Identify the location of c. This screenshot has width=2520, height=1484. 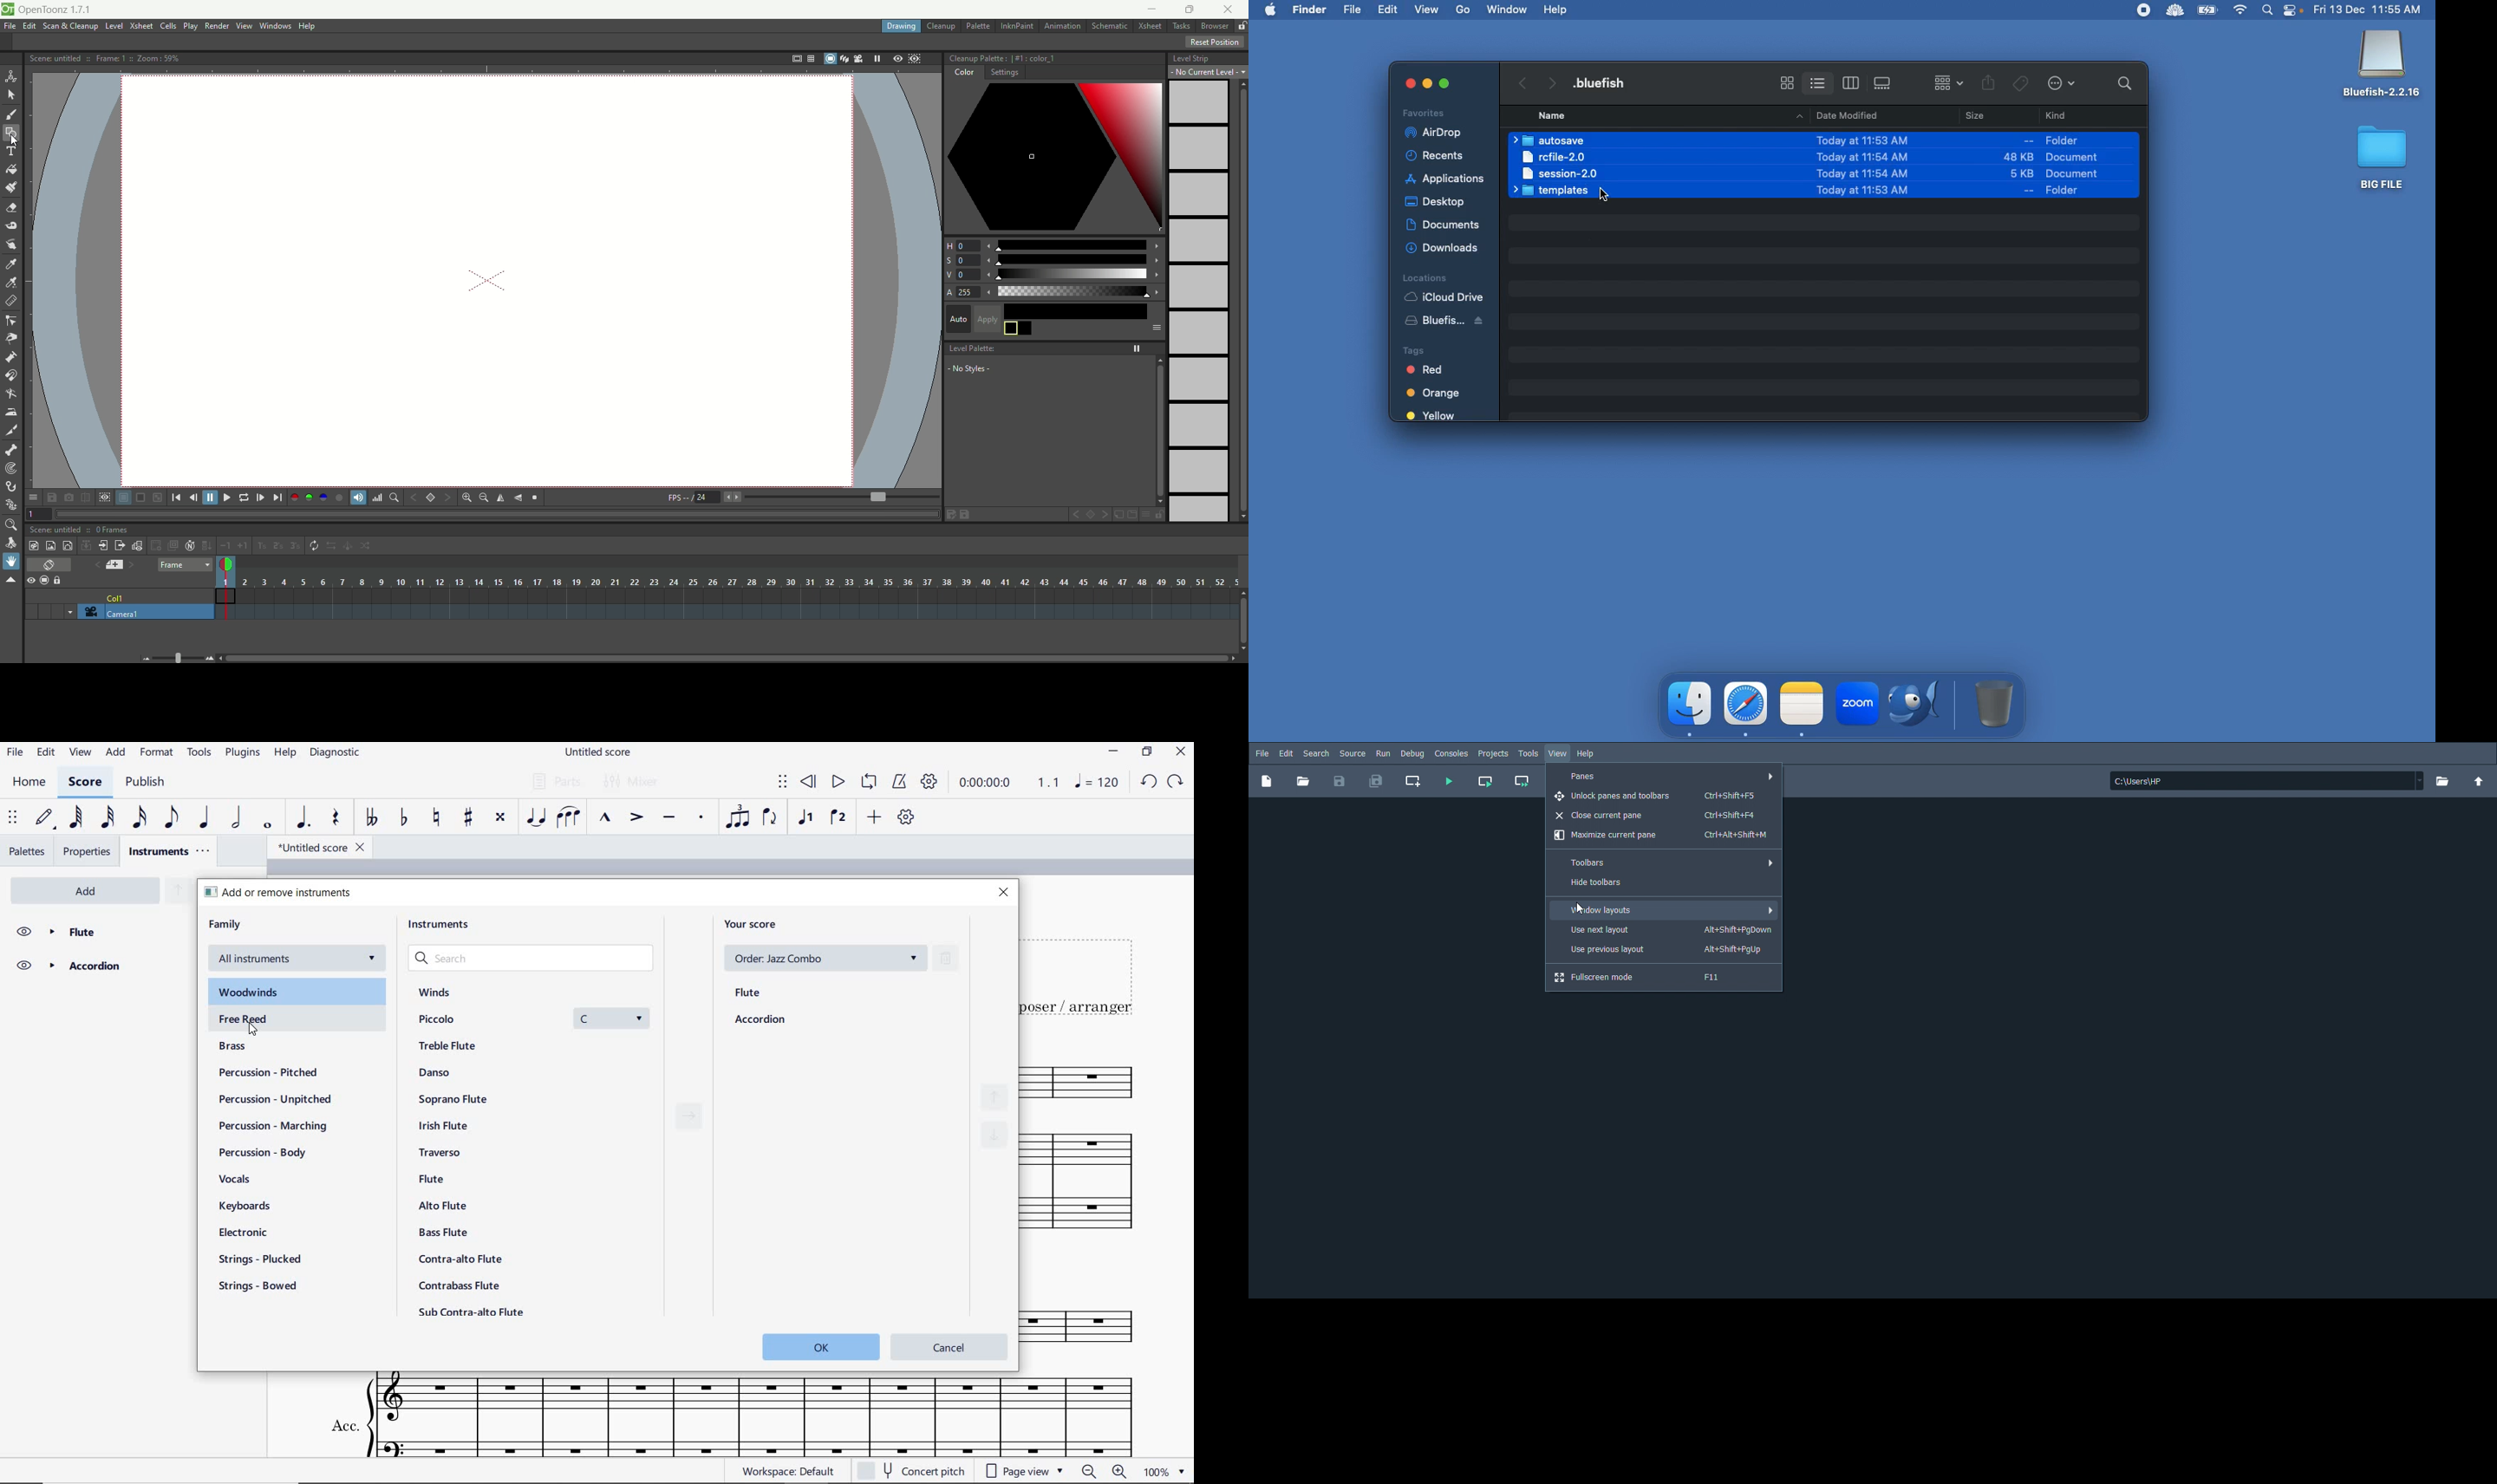
(609, 1018).